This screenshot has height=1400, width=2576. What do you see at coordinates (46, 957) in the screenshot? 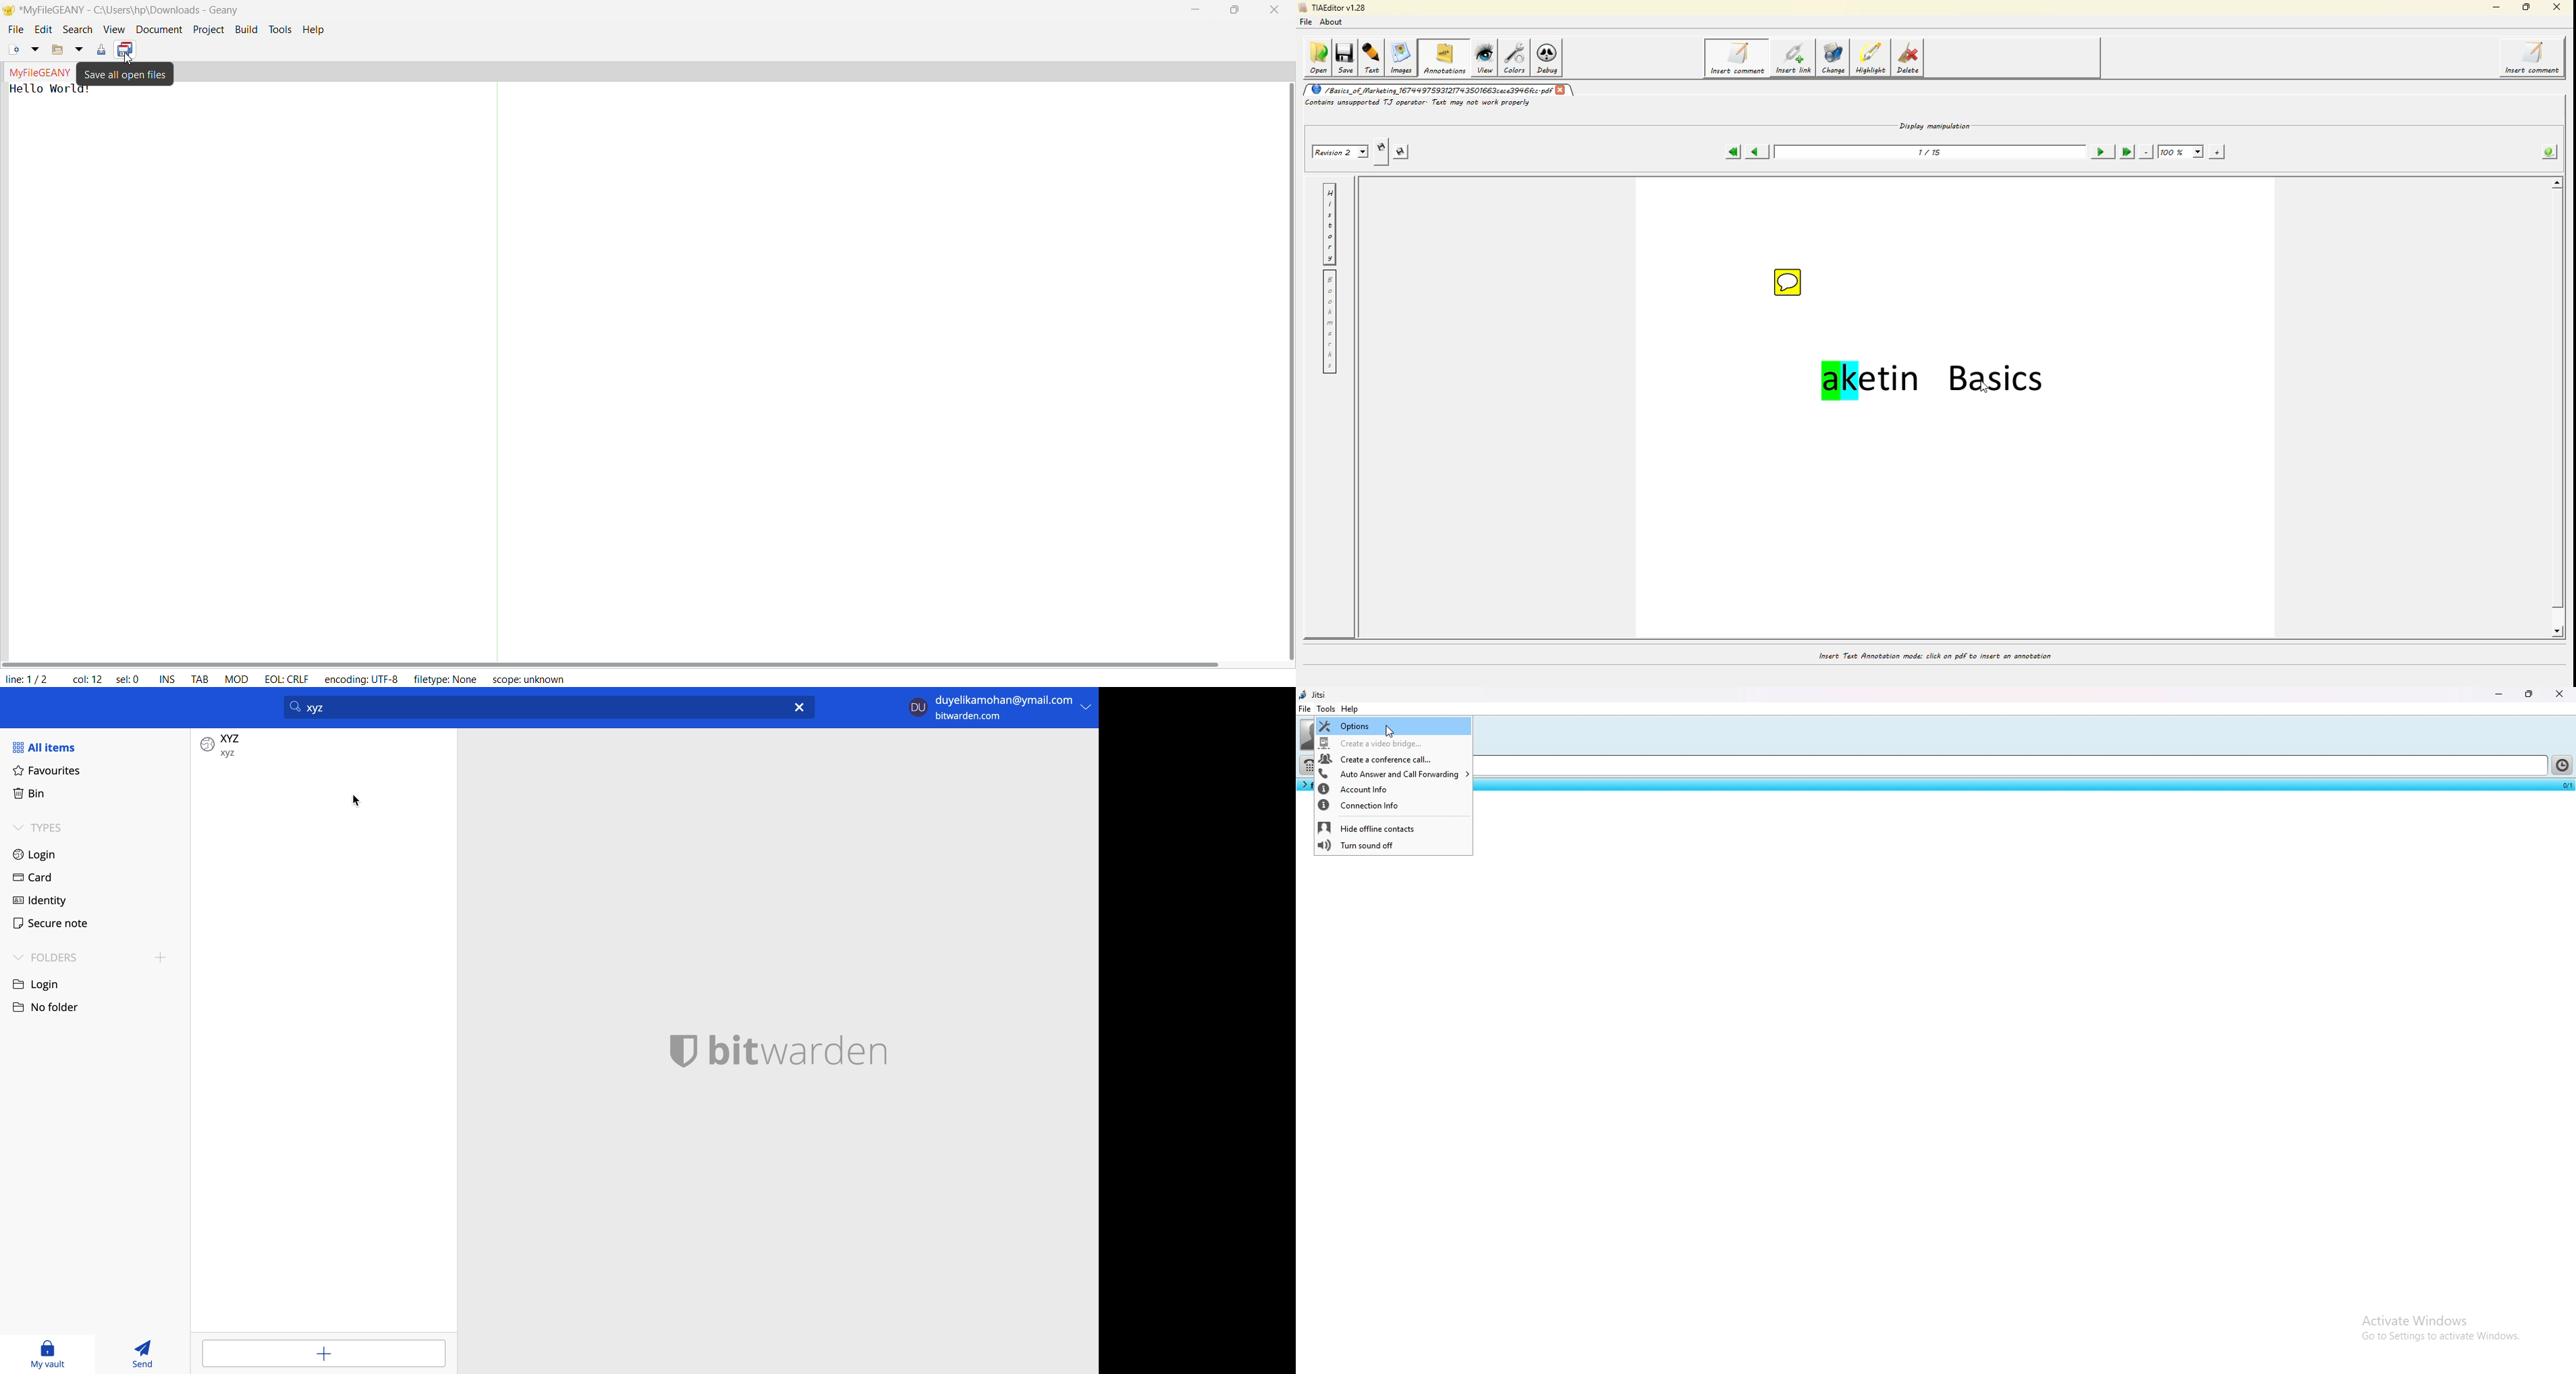
I see `folders` at bounding box center [46, 957].